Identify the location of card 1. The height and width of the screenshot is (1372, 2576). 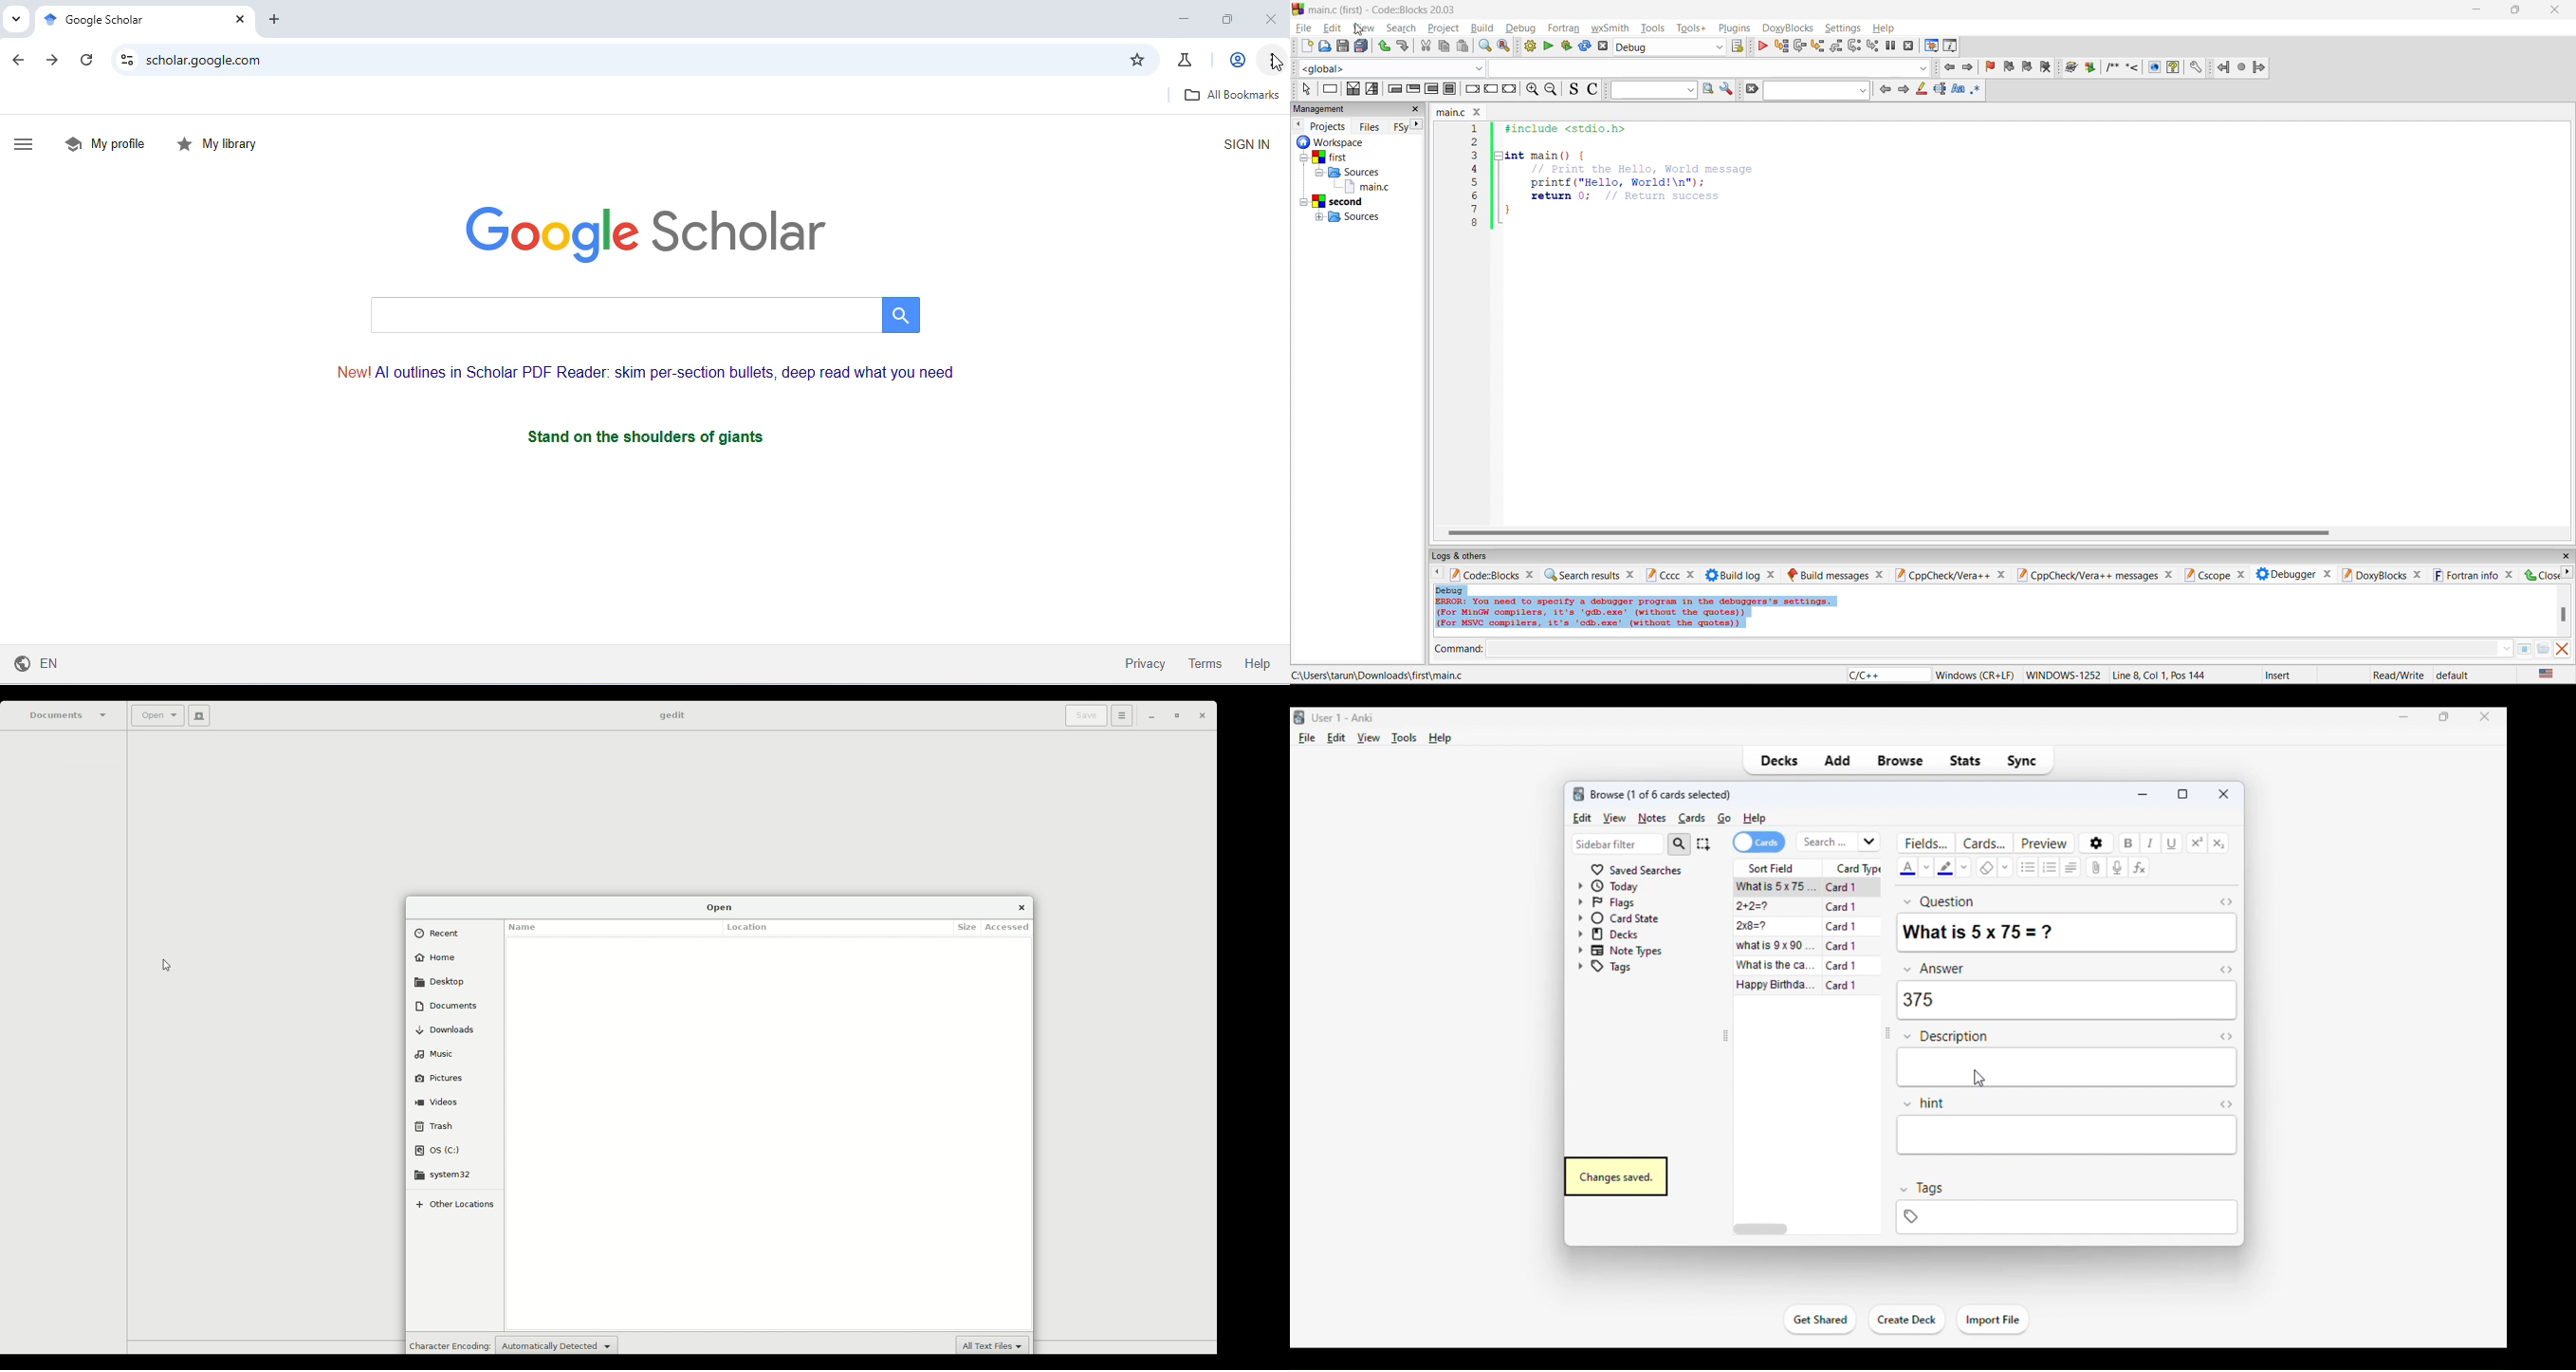
(1842, 946).